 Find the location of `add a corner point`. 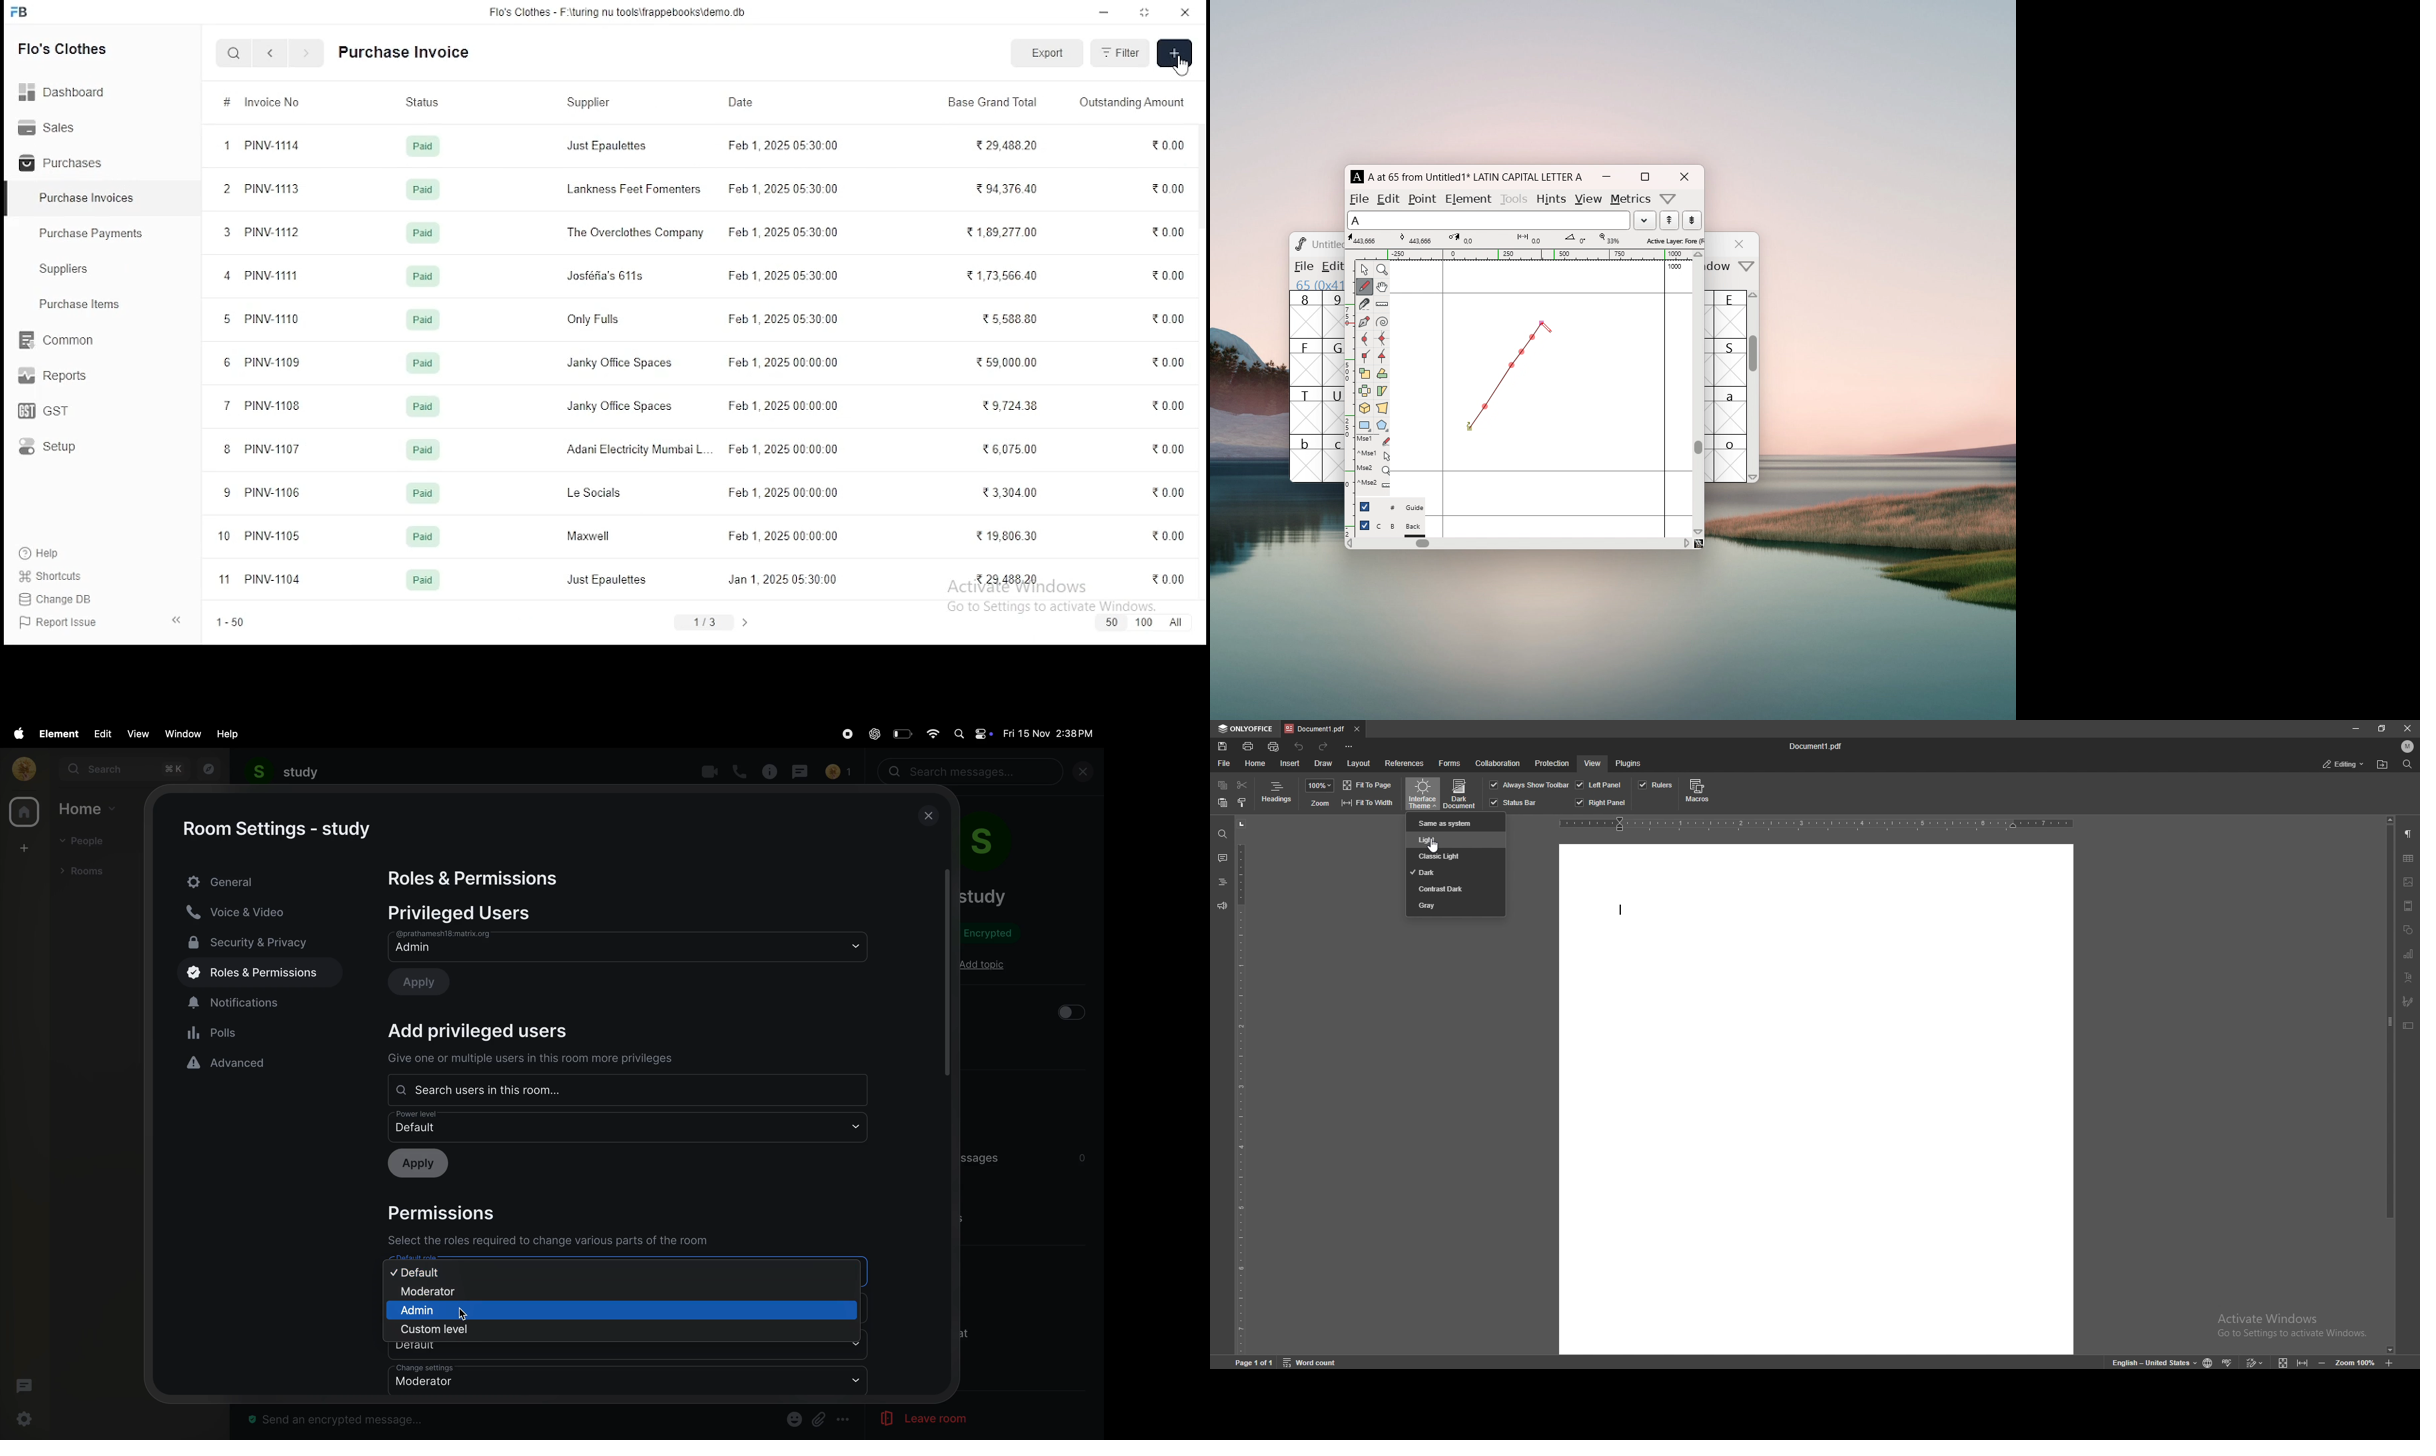

add a corner point is located at coordinates (1364, 355).